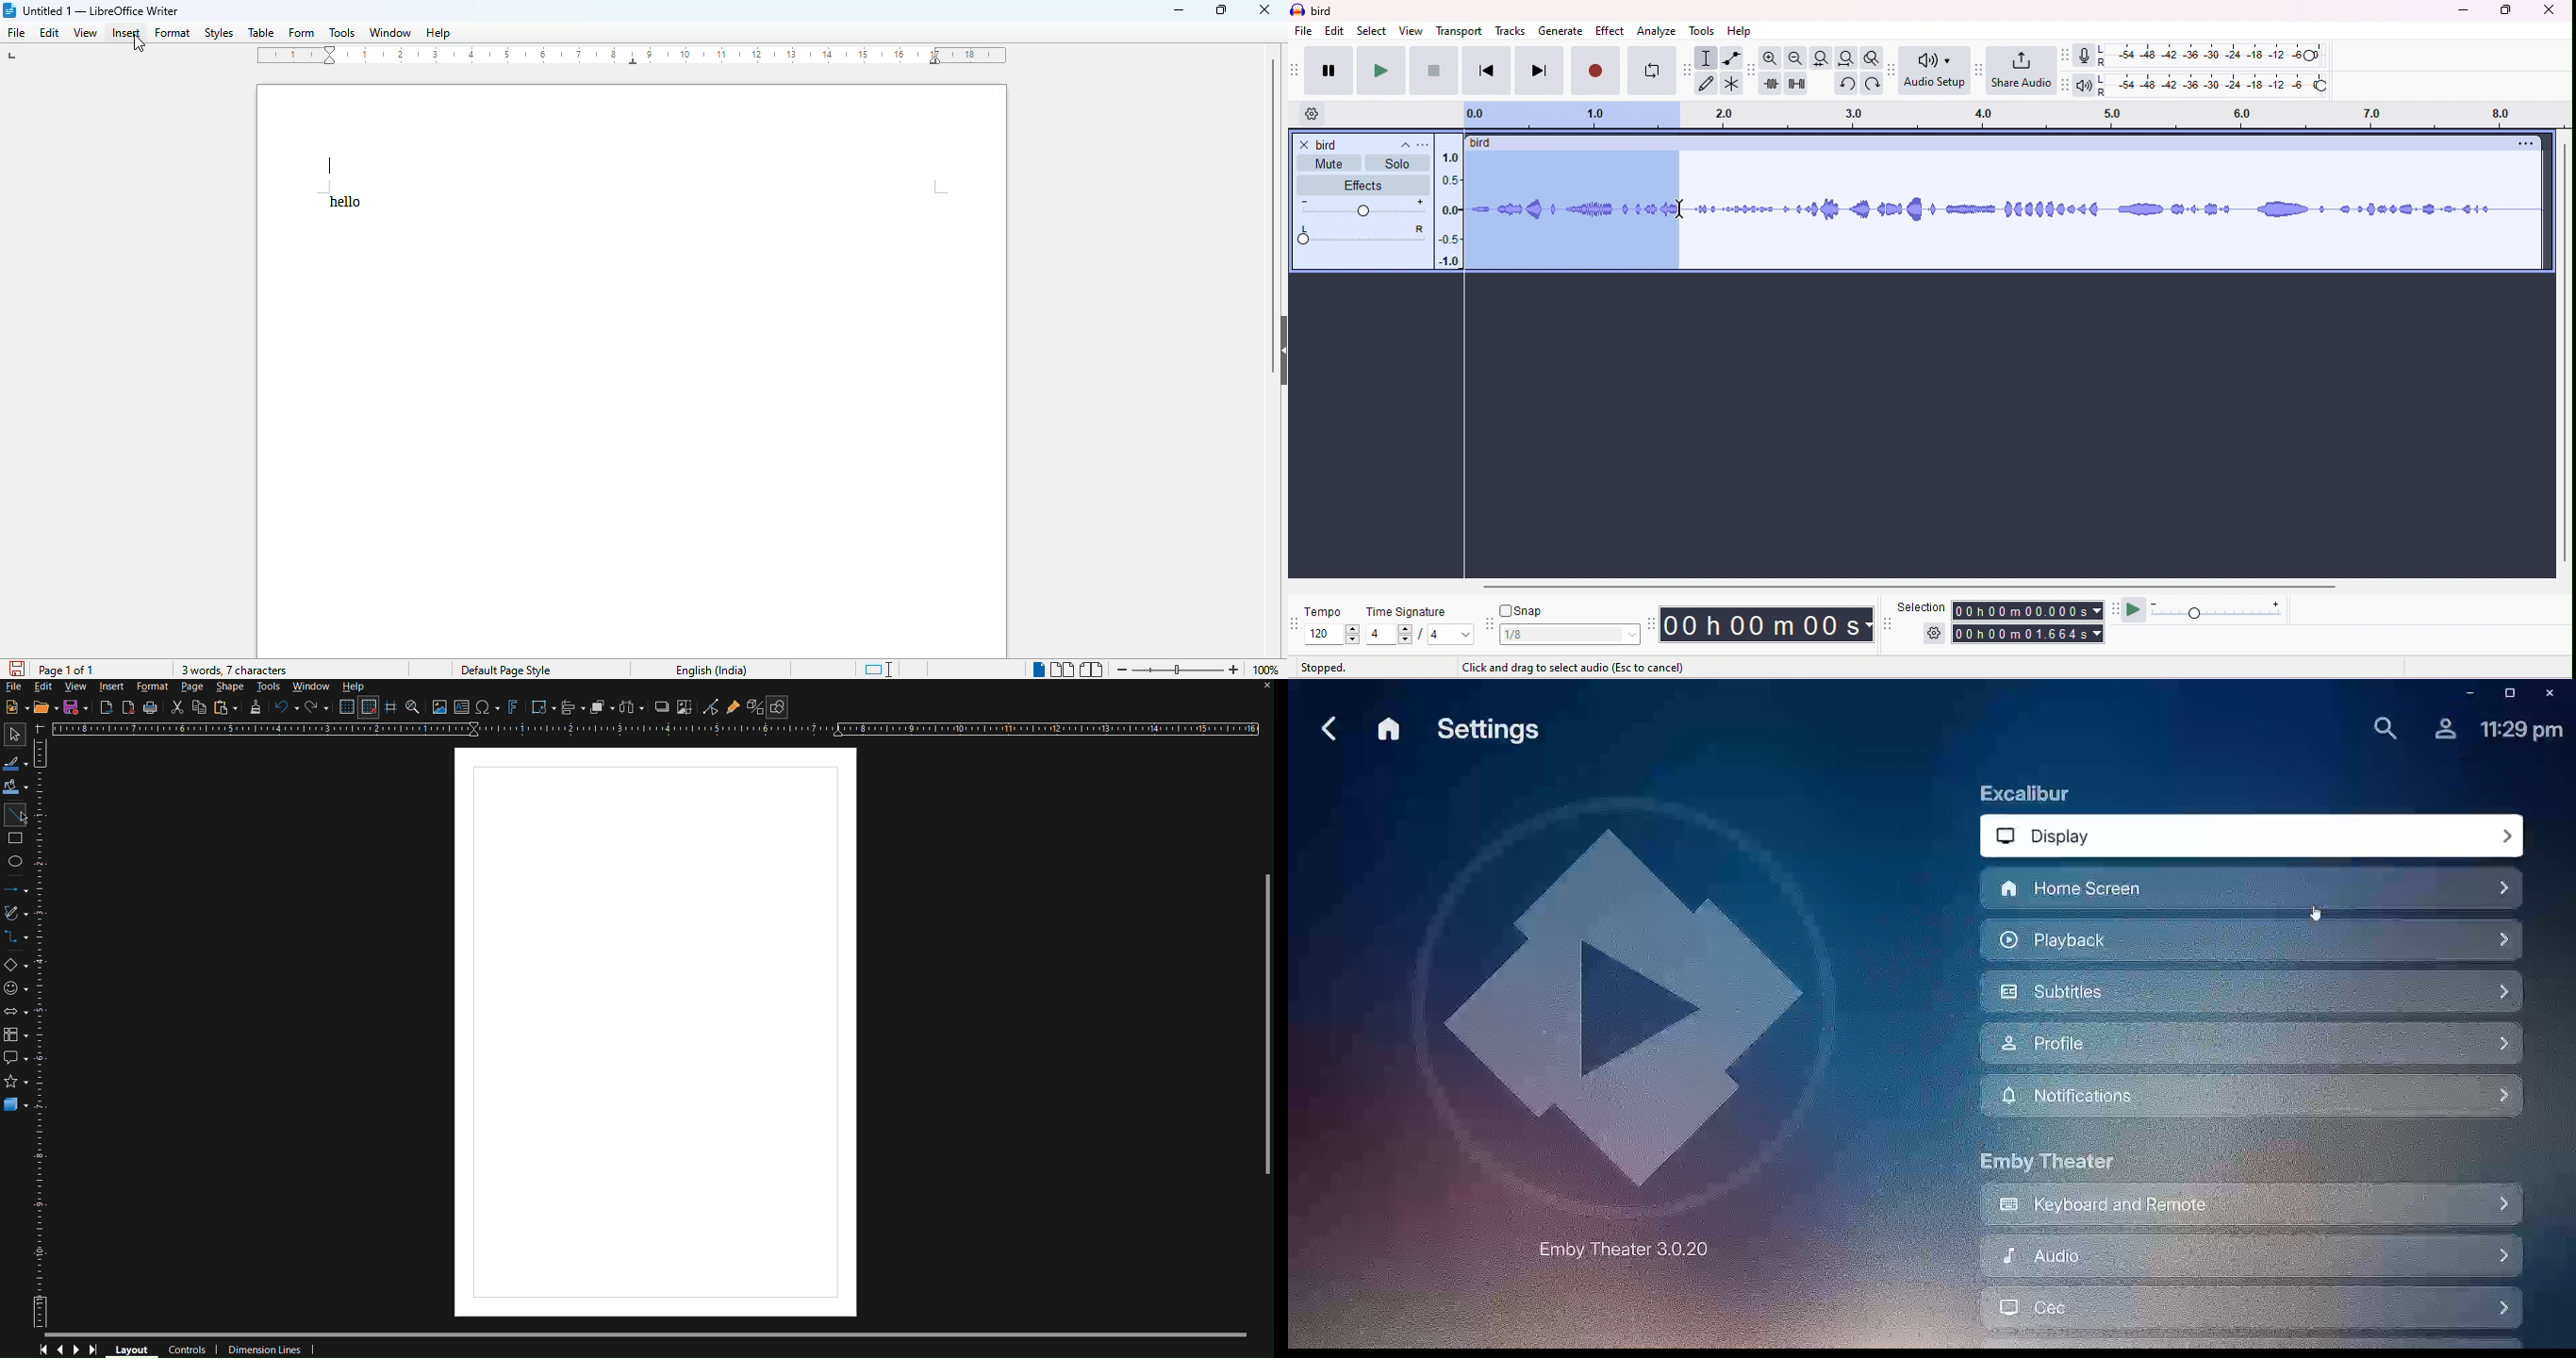 The height and width of the screenshot is (1372, 2576). Describe the element at coordinates (198, 708) in the screenshot. I see `Copy` at that location.